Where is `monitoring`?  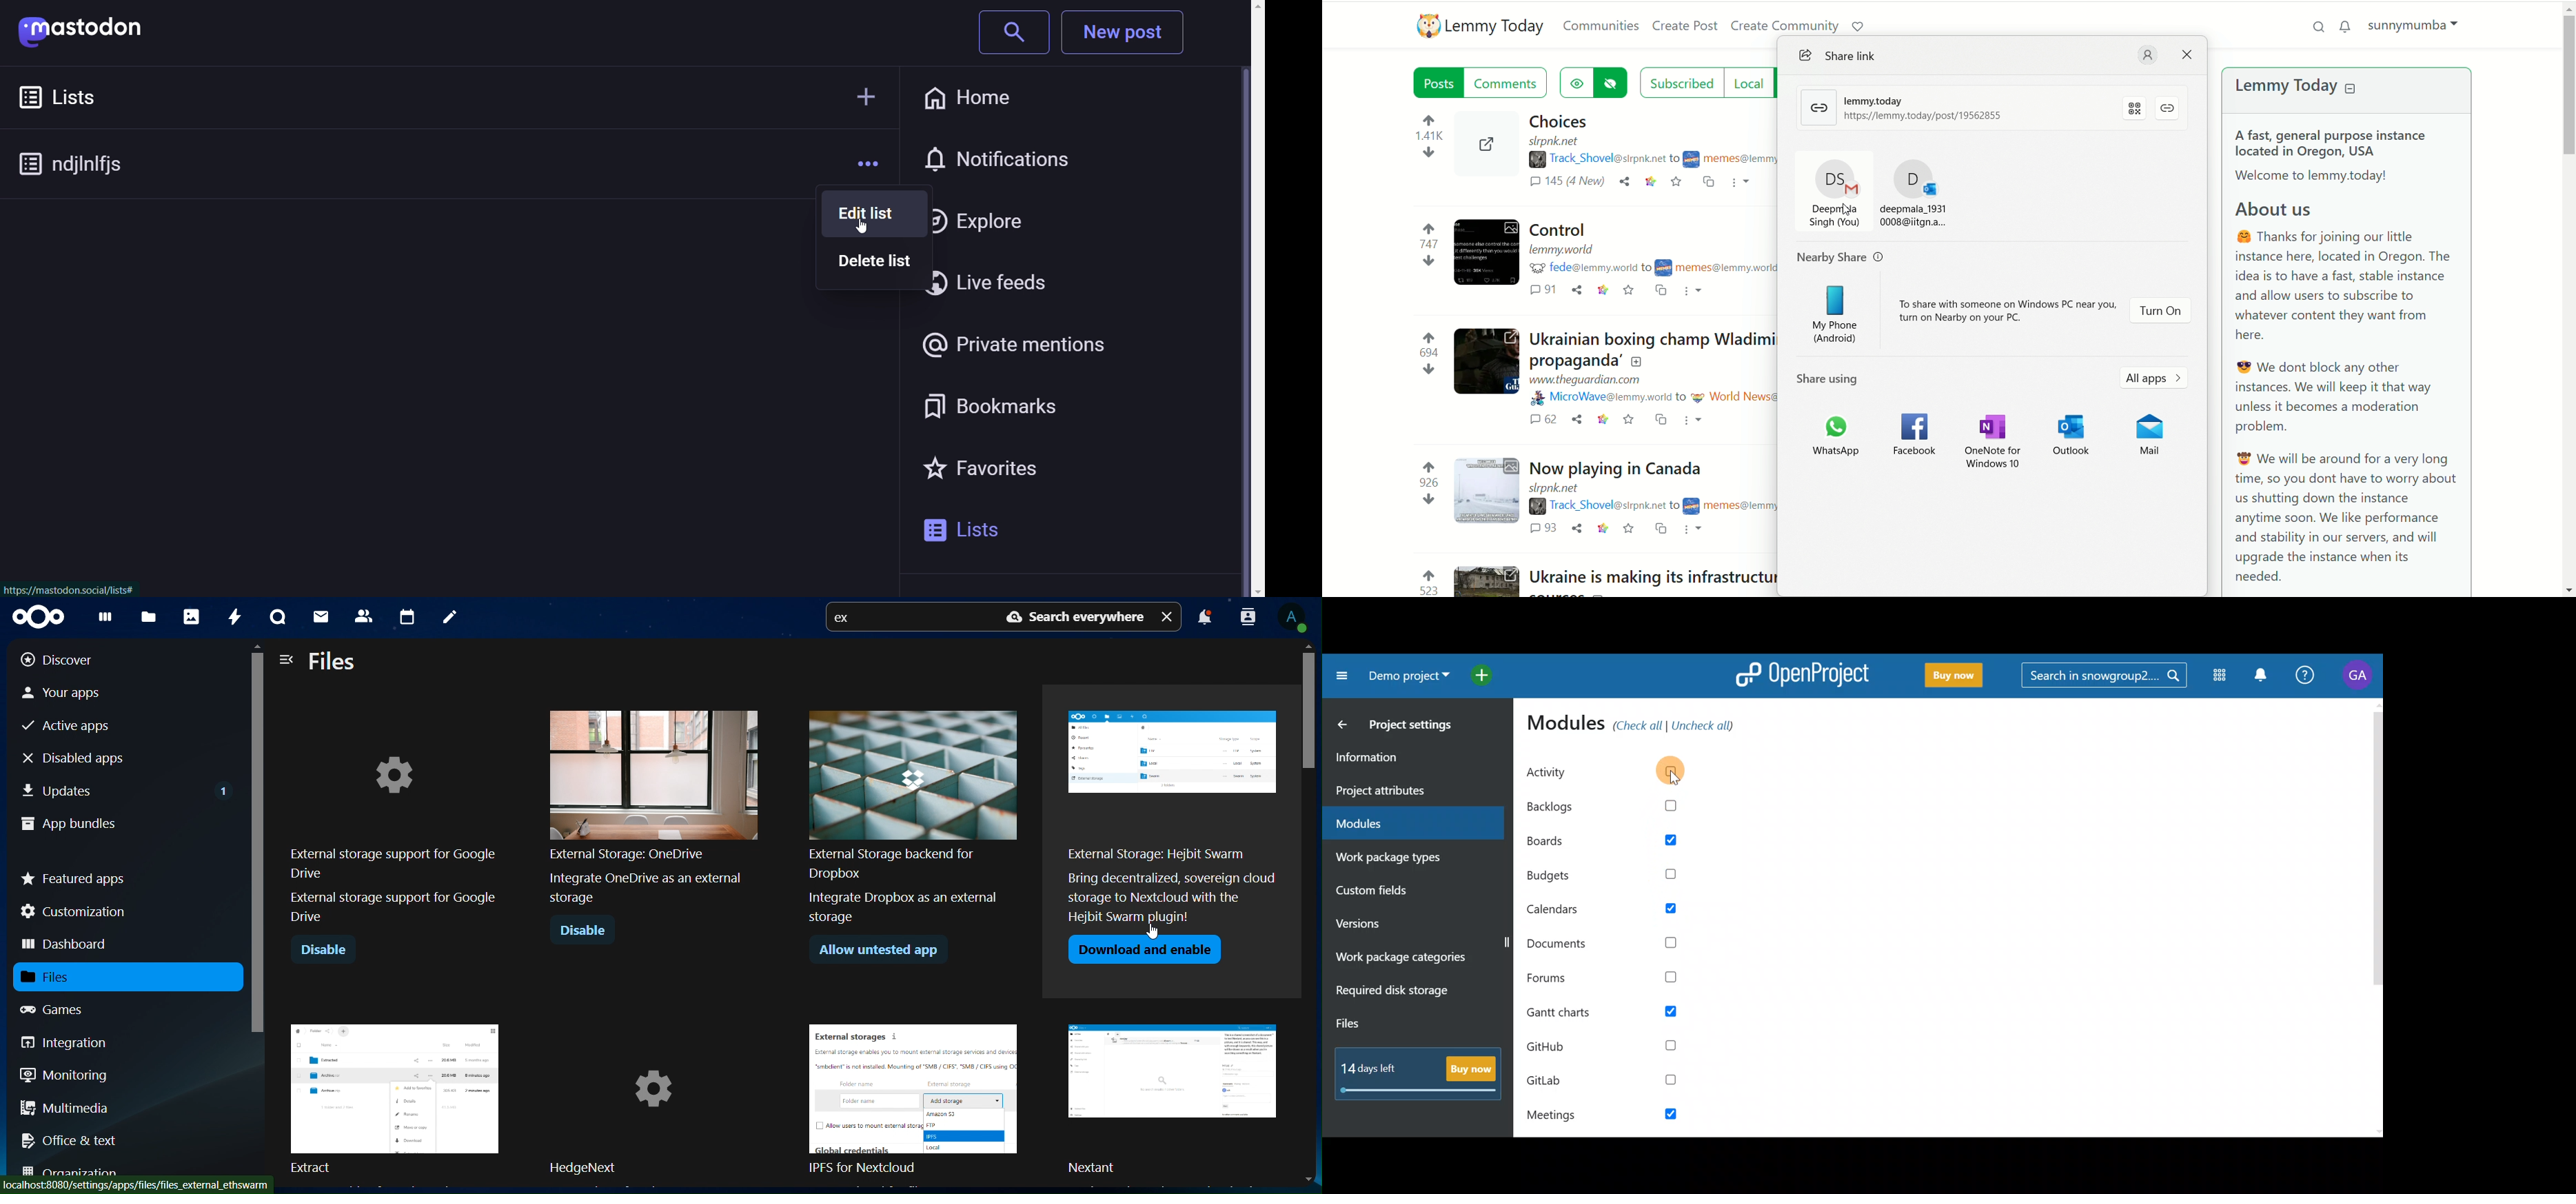
monitoring is located at coordinates (65, 1074).